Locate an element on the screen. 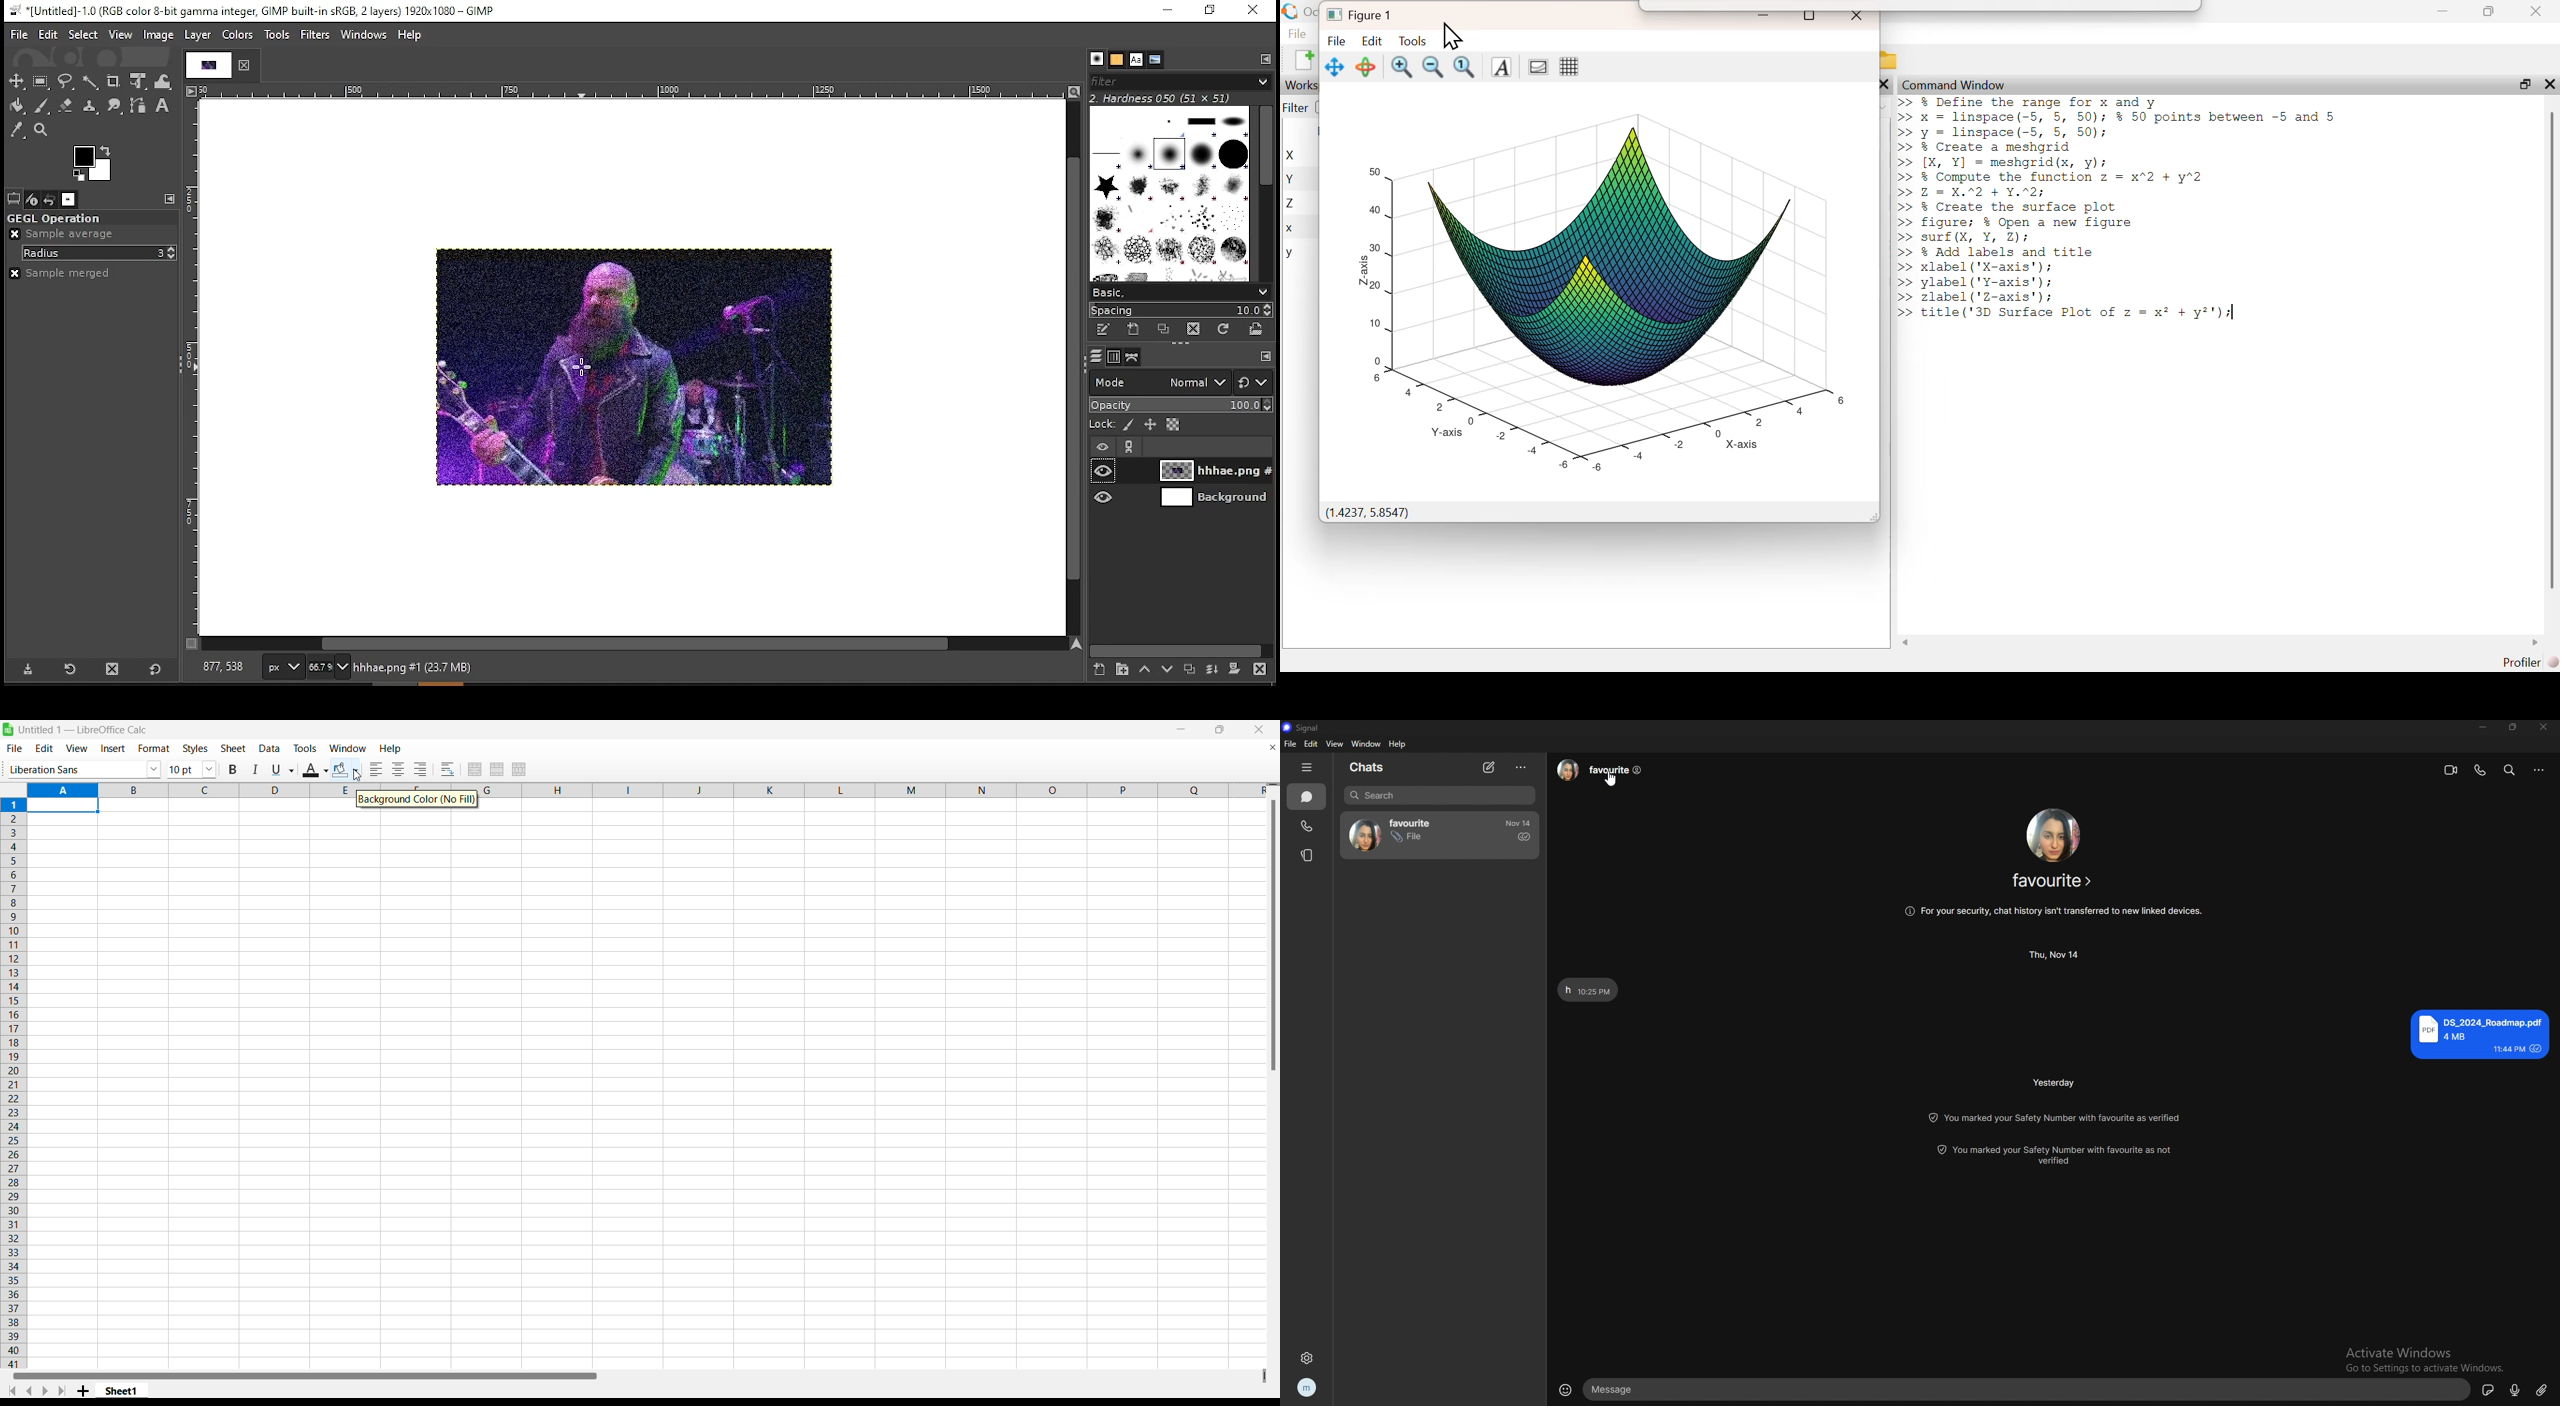 This screenshot has width=2576, height=1428. Profiler is located at coordinates (2530, 663).